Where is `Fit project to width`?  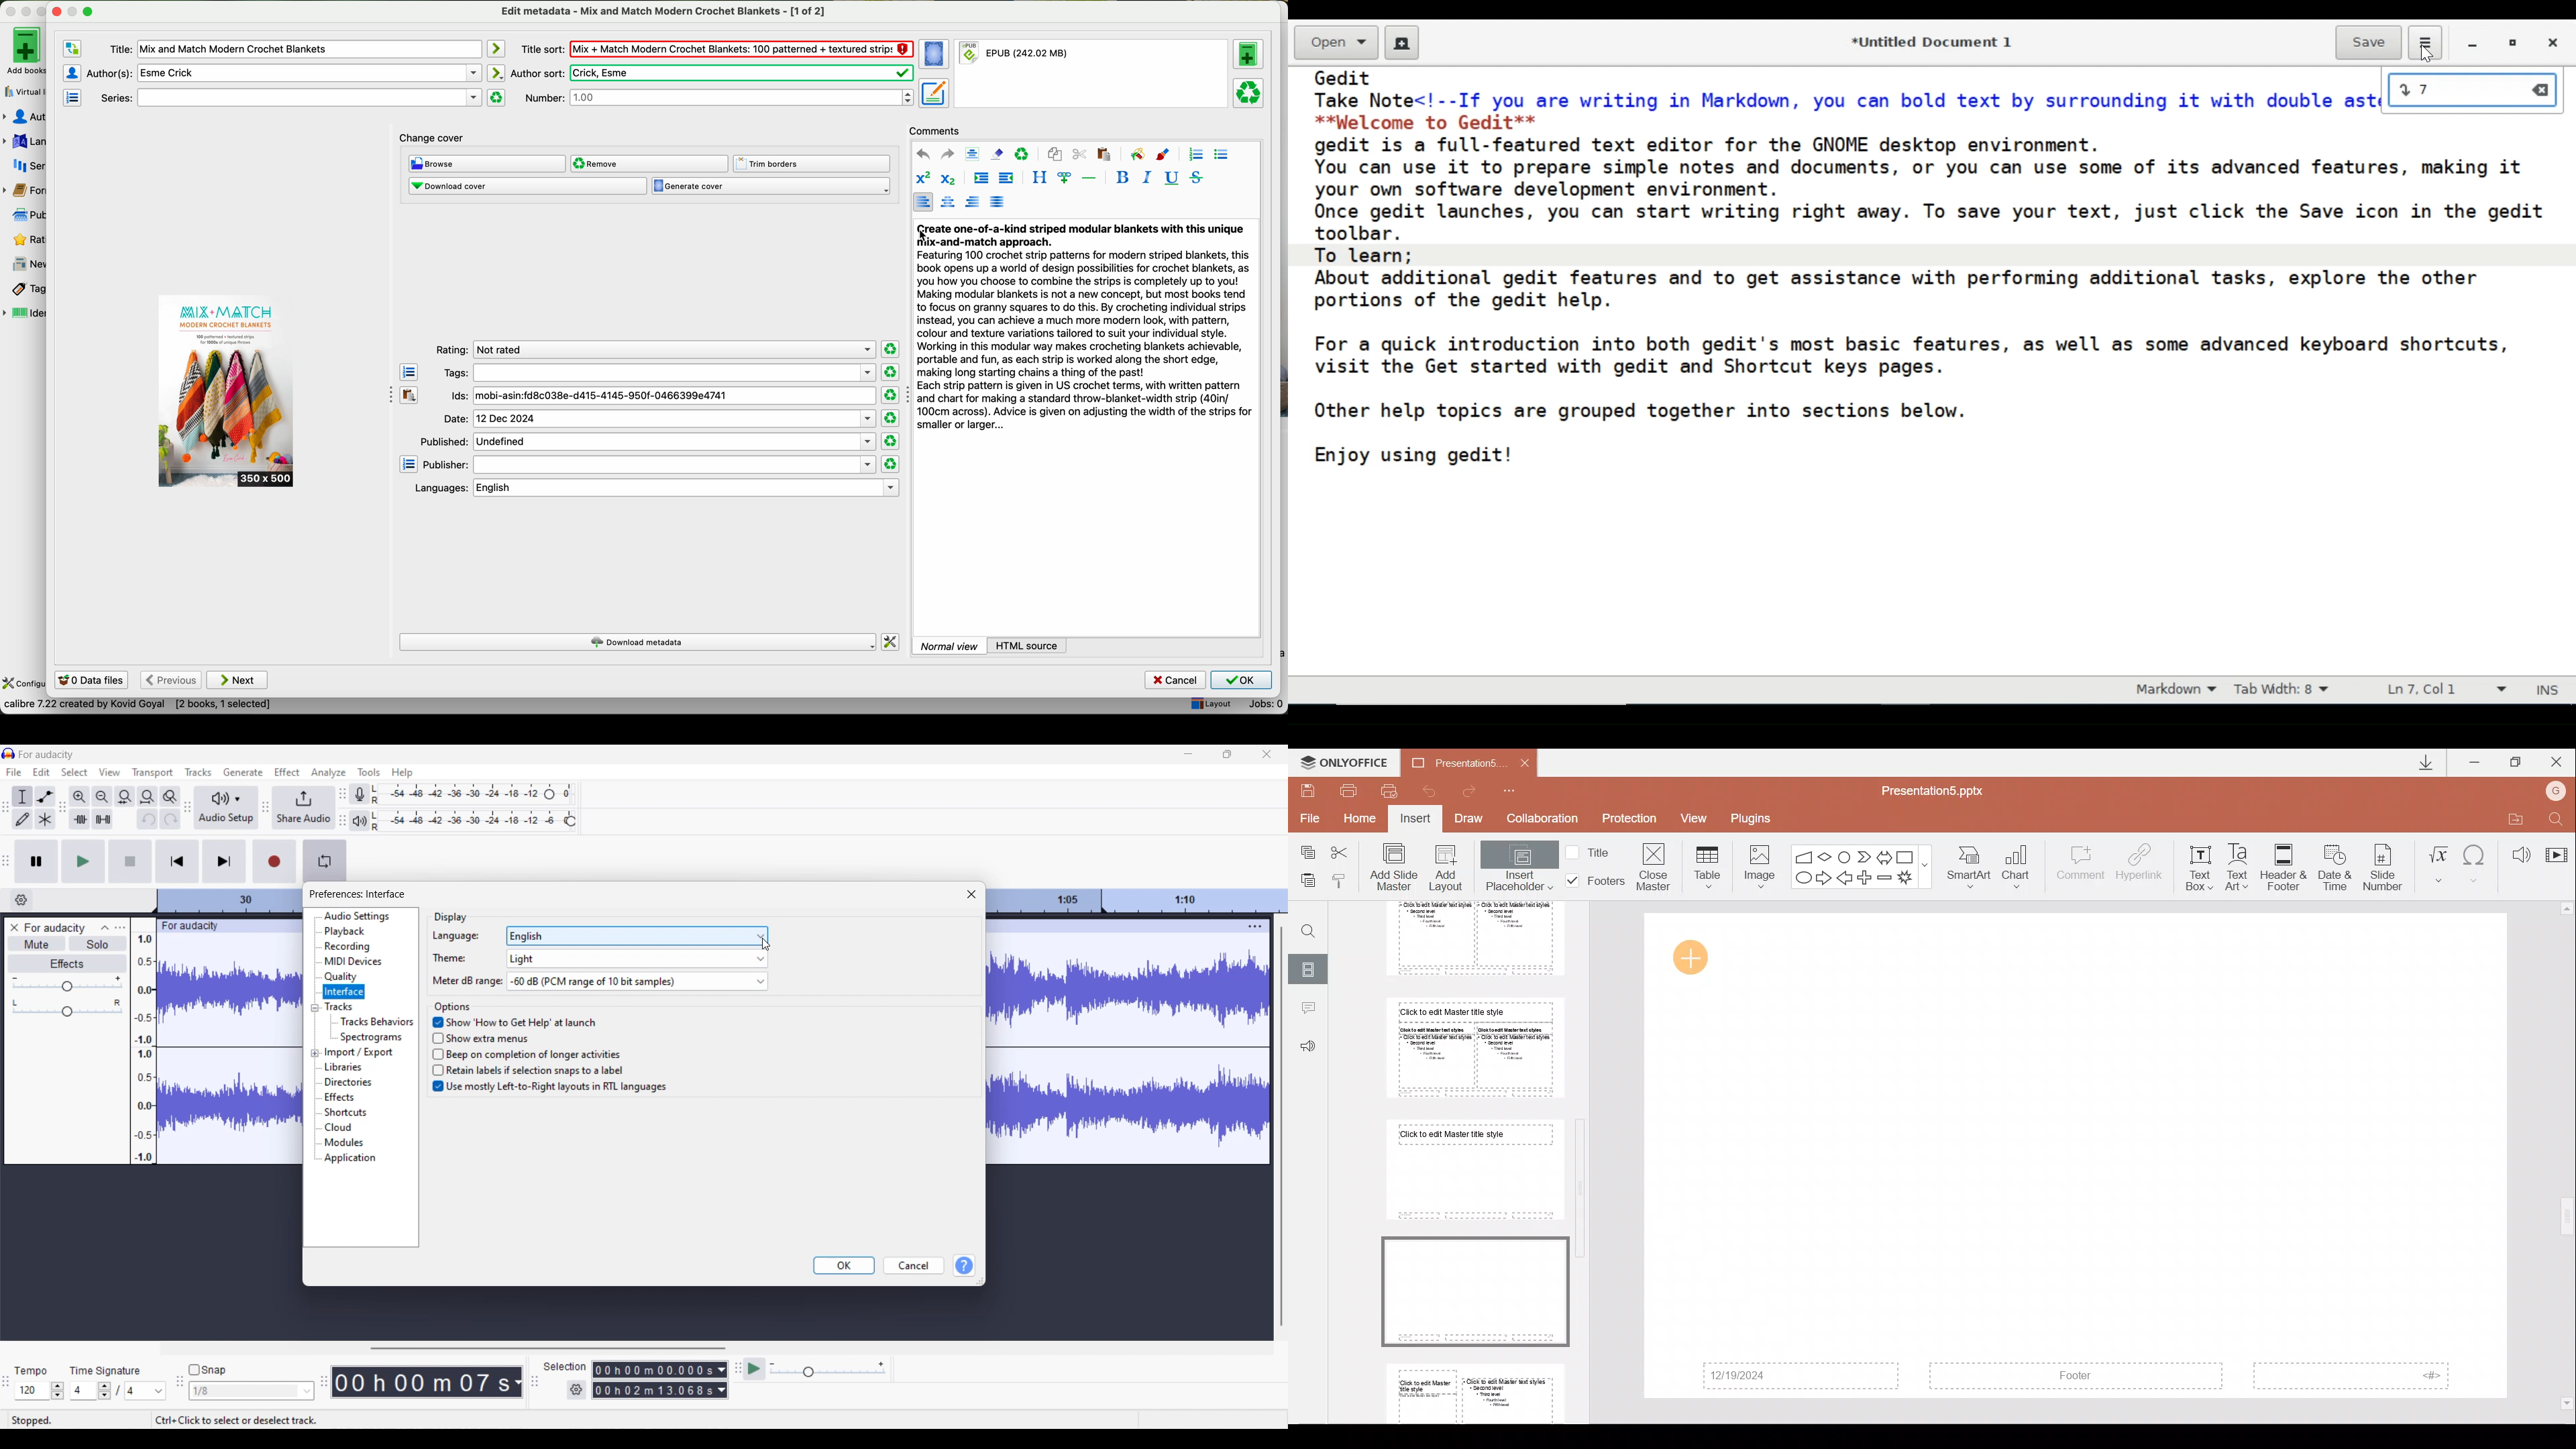 Fit project to width is located at coordinates (148, 797).